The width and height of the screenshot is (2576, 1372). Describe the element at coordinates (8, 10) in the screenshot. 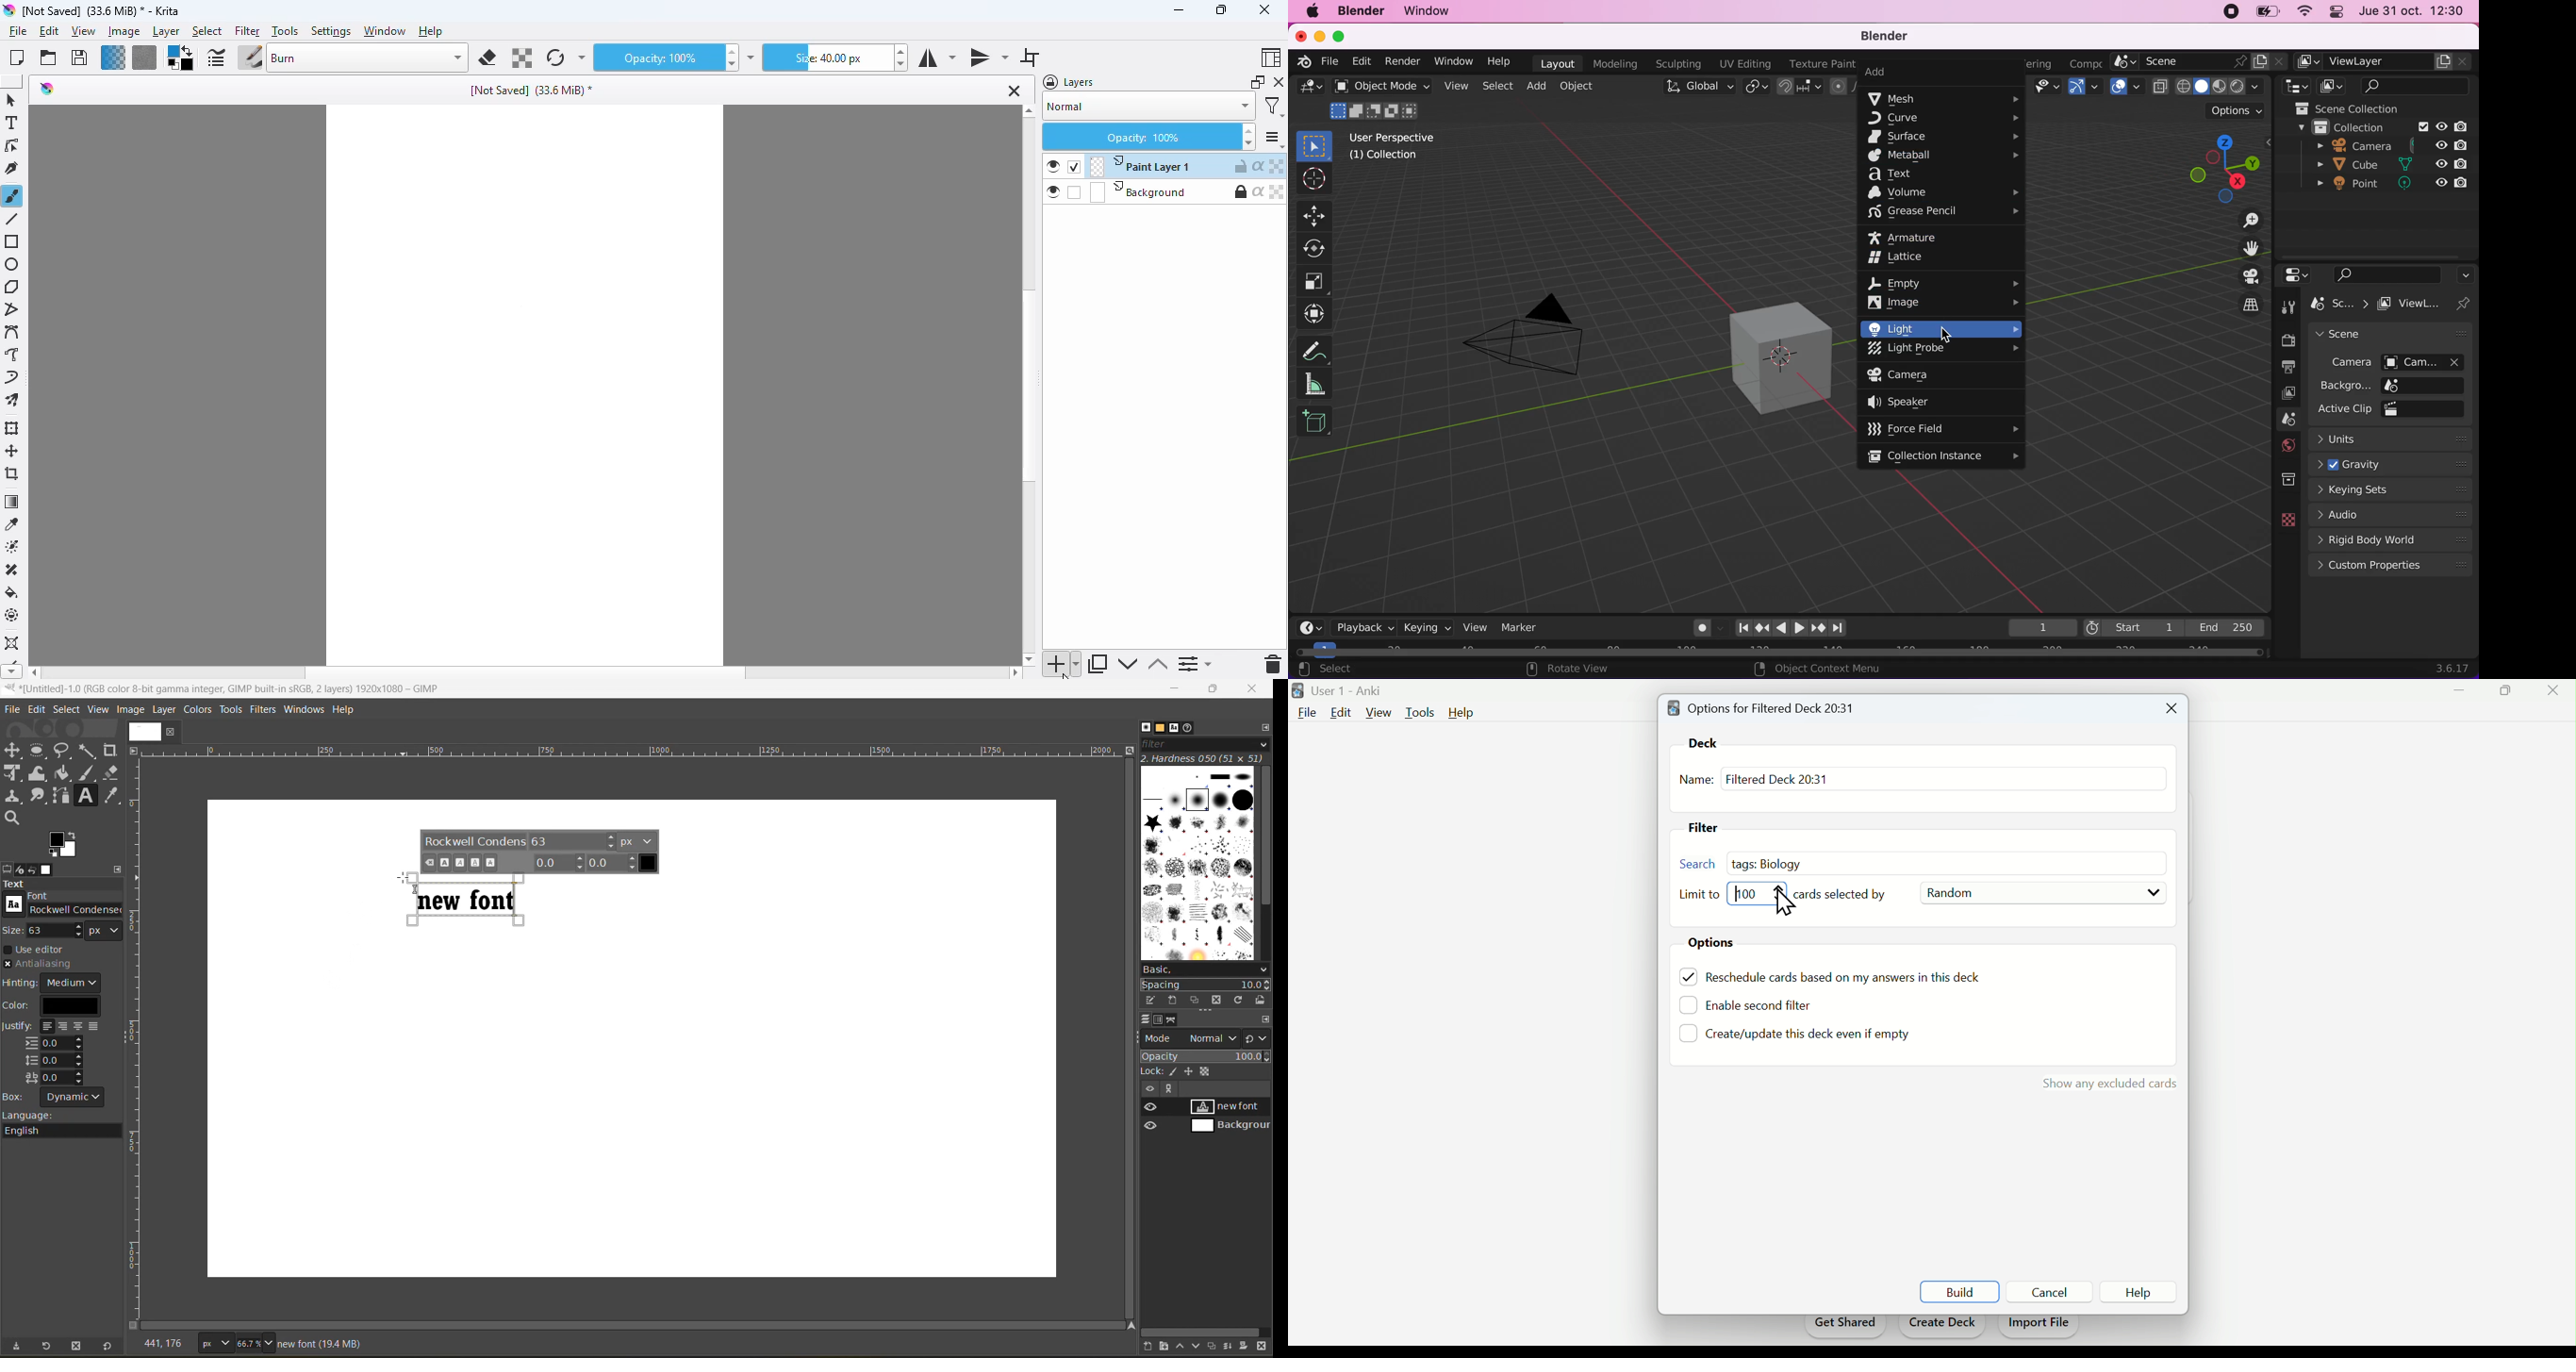

I see `logo` at that location.